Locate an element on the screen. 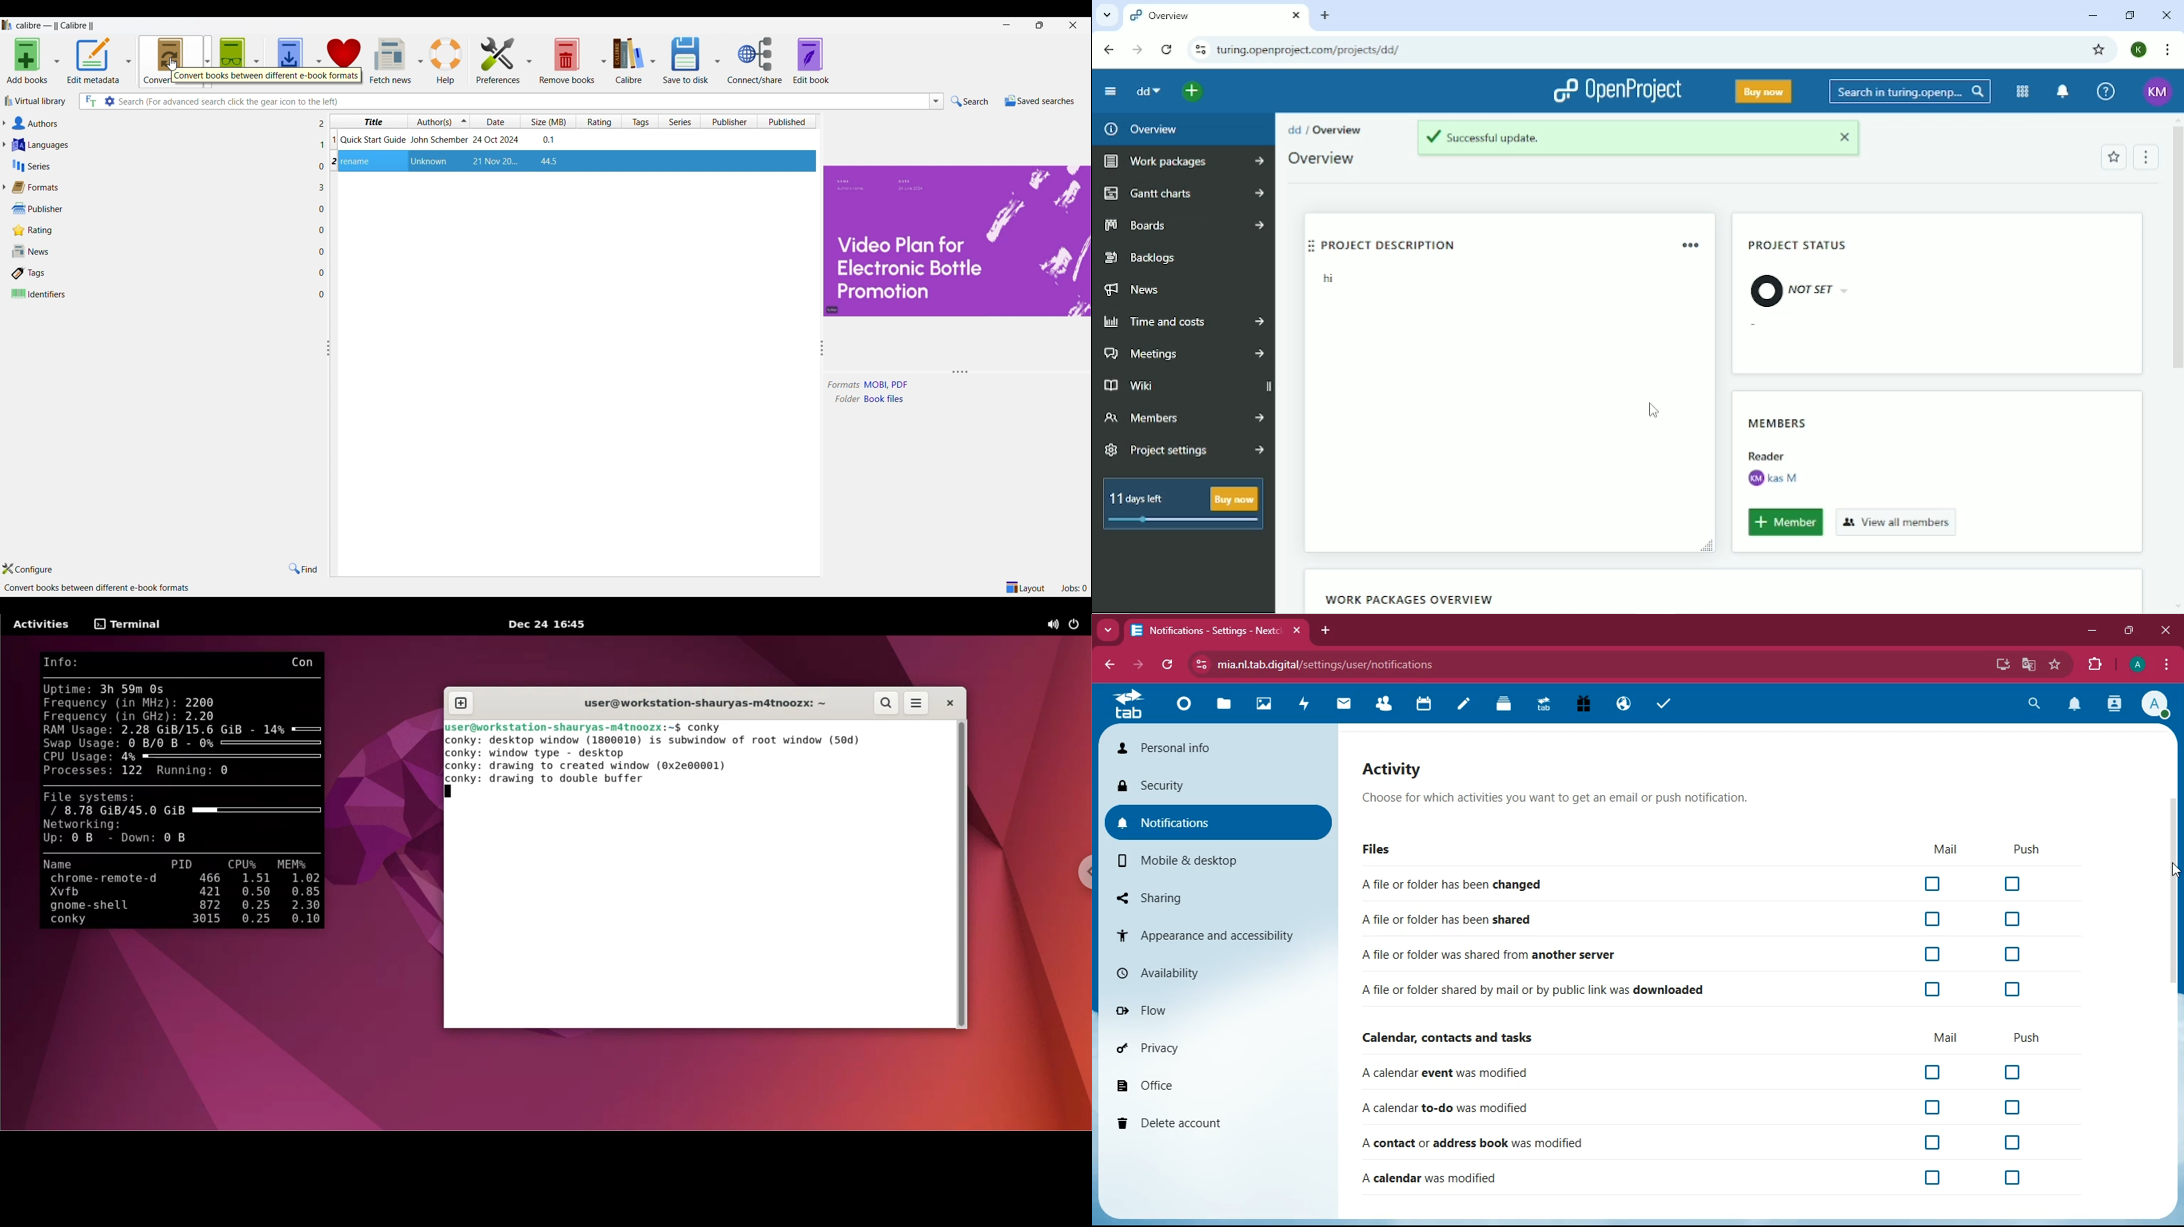 This screenshot has width=2184, height=1232. refresh is located at coordinates (1169, 664).